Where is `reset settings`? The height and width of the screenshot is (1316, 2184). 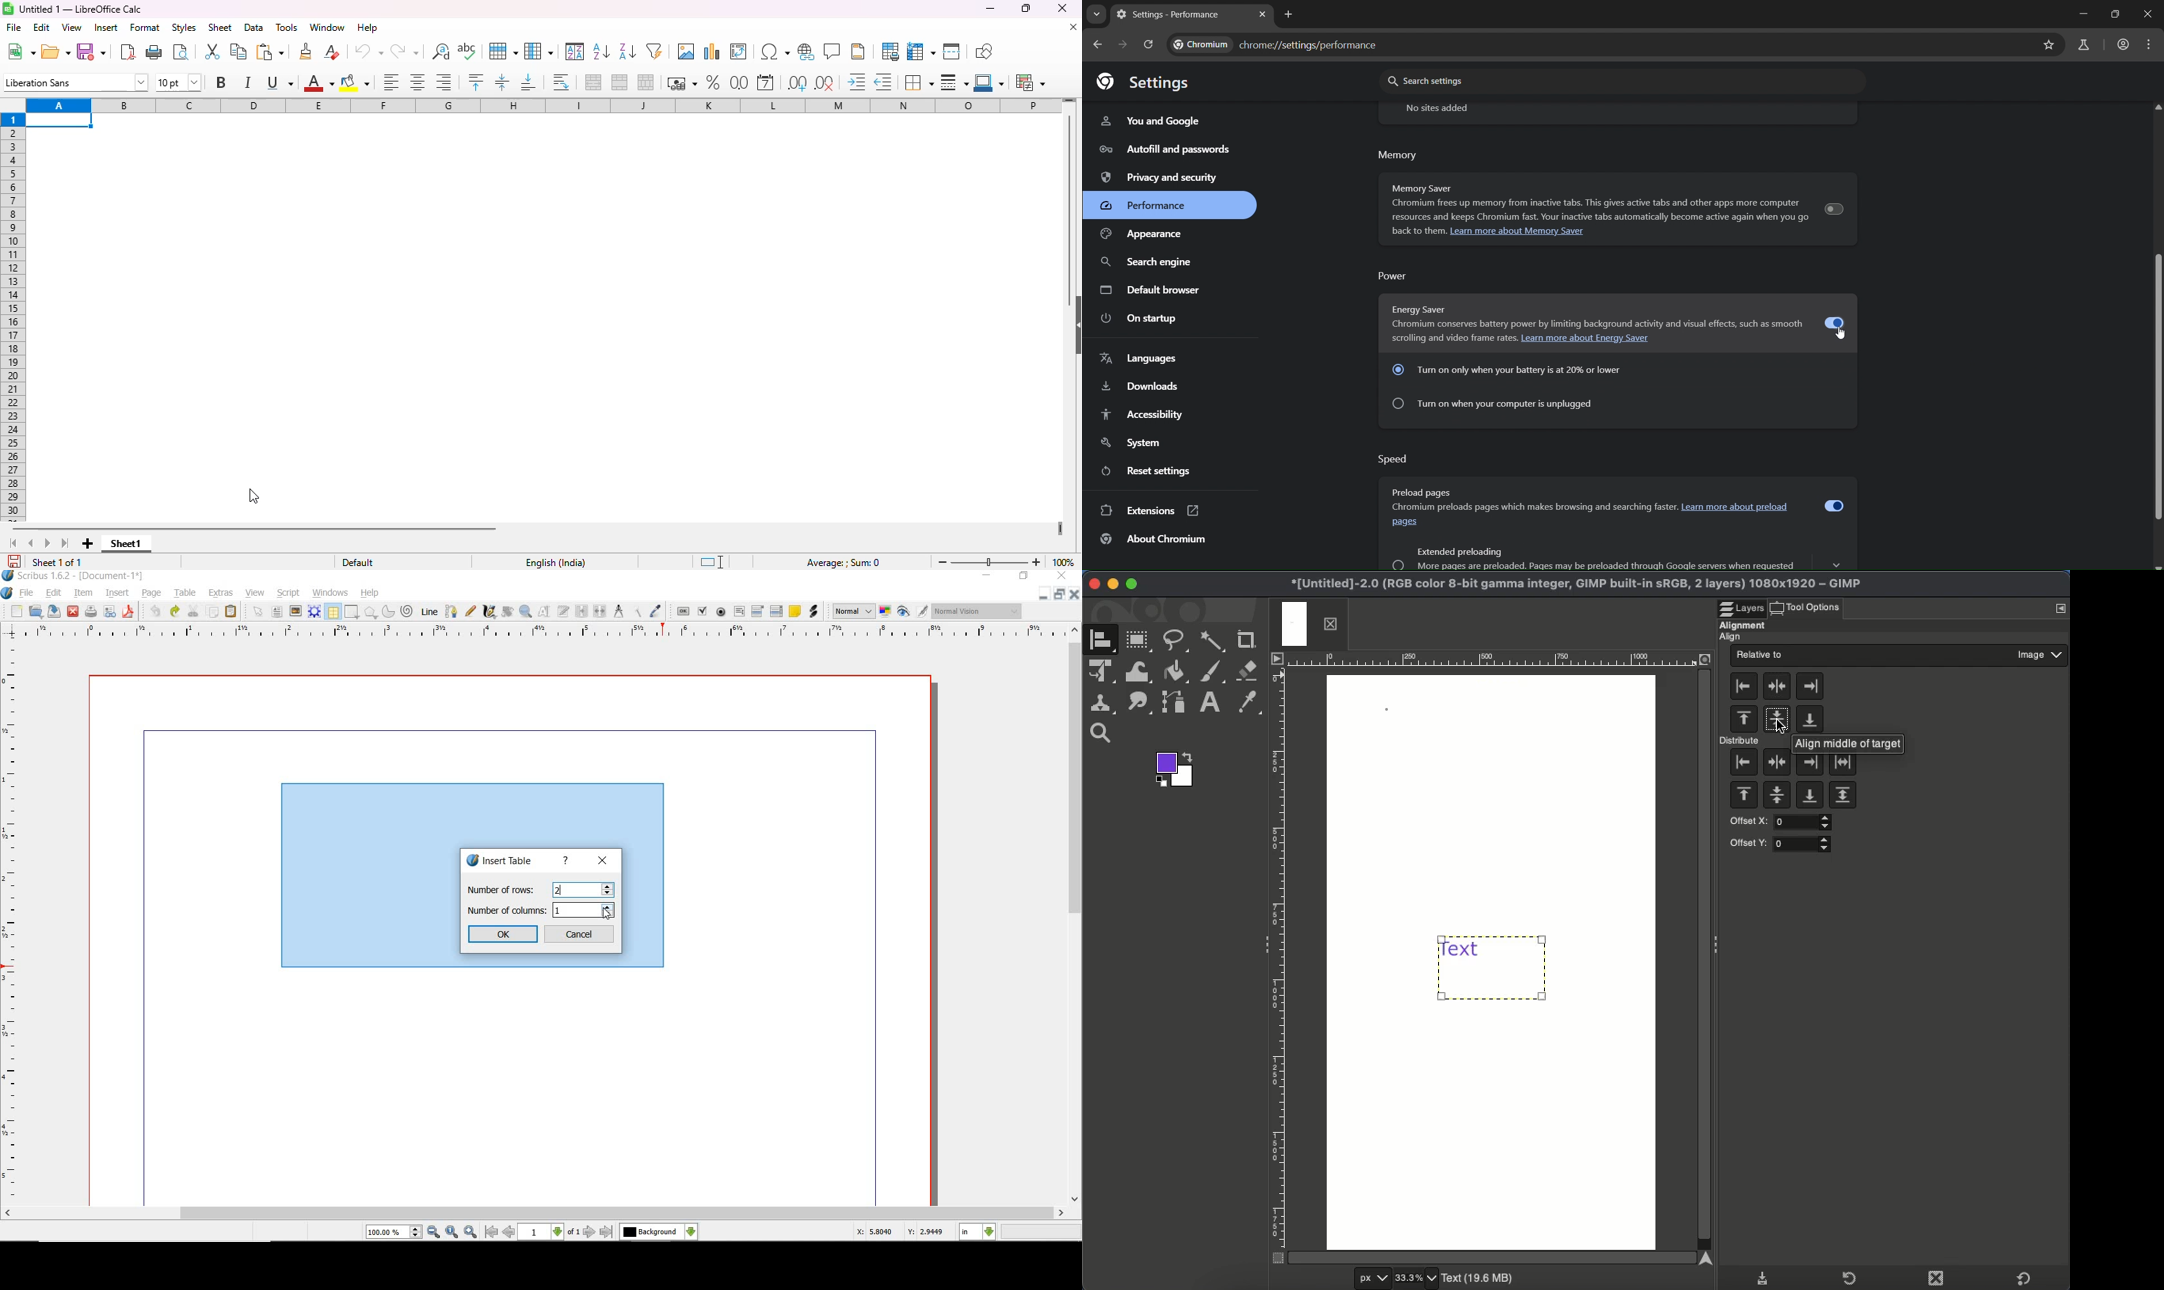
reset settings is located at coordinates (1162, 471).